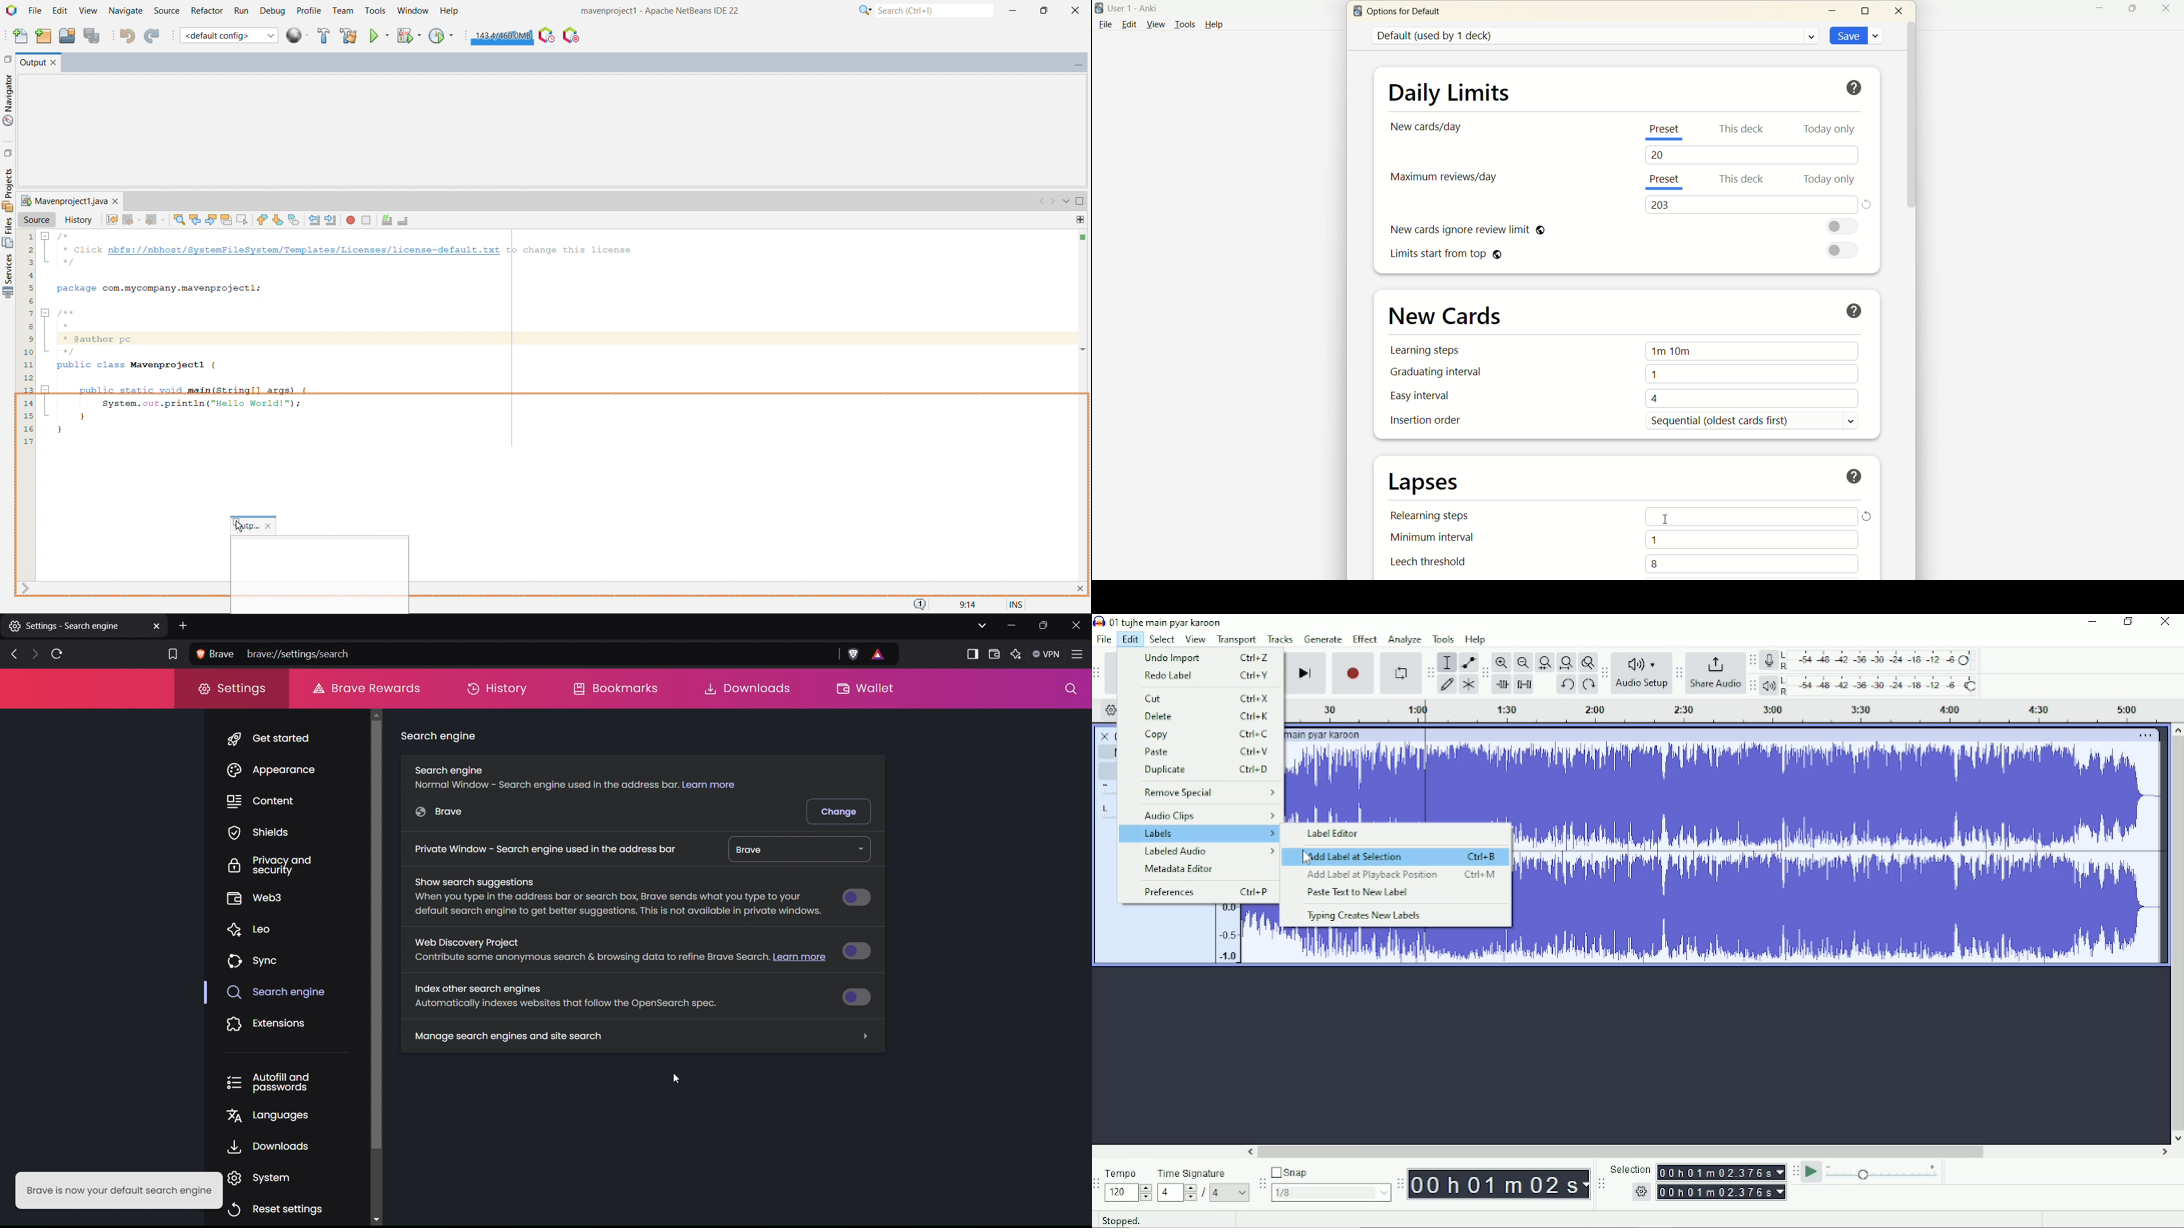 The width and height of the screenshot is (2184, 1232). I want to click on Envelope tool, so click(1467, 662).